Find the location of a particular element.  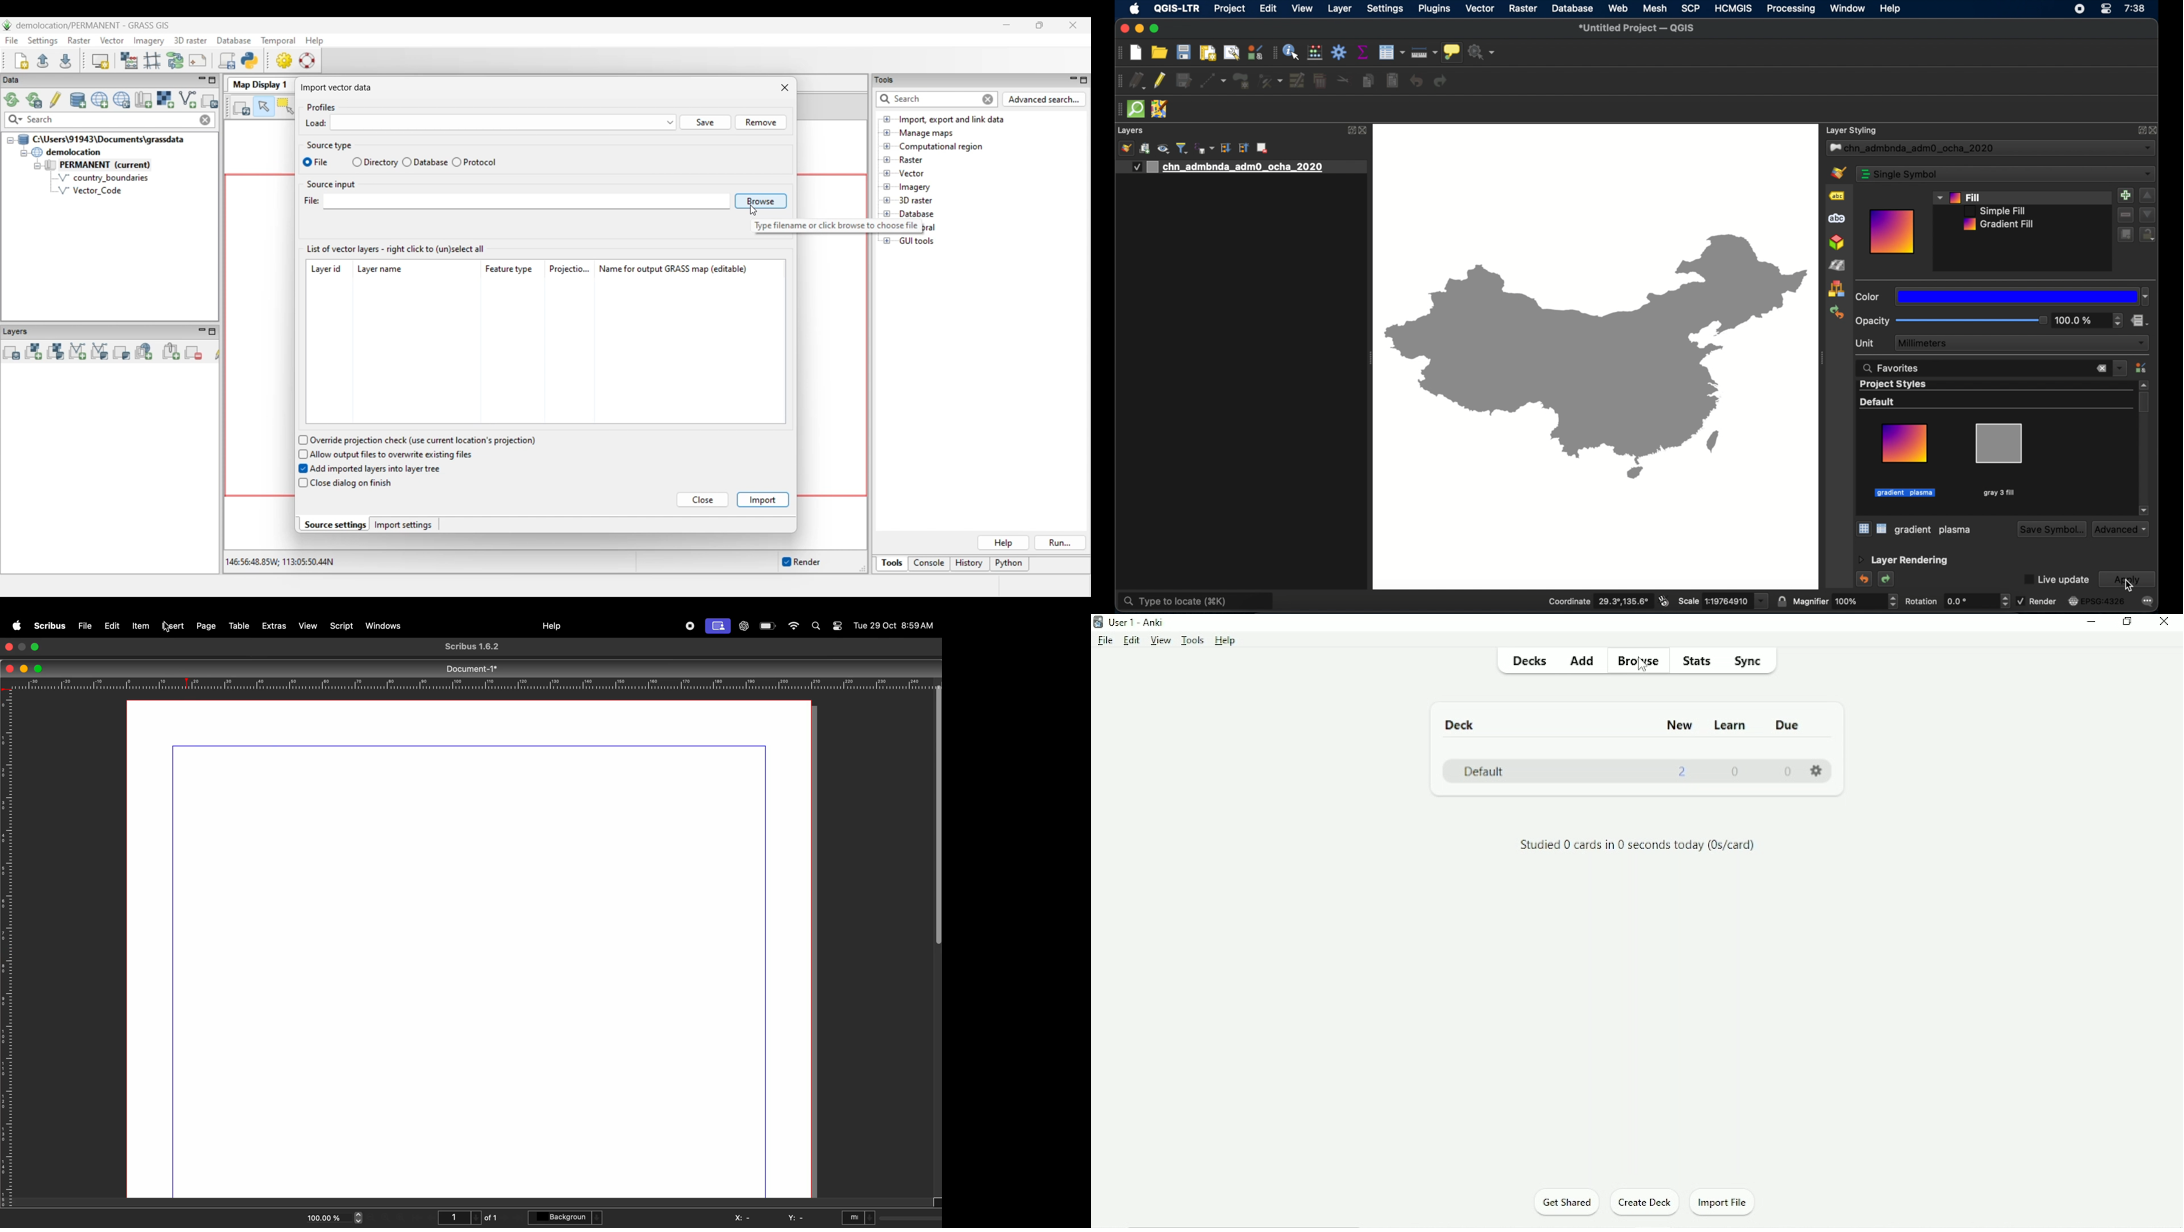

Minimize is located at coordinates (2090, 622).